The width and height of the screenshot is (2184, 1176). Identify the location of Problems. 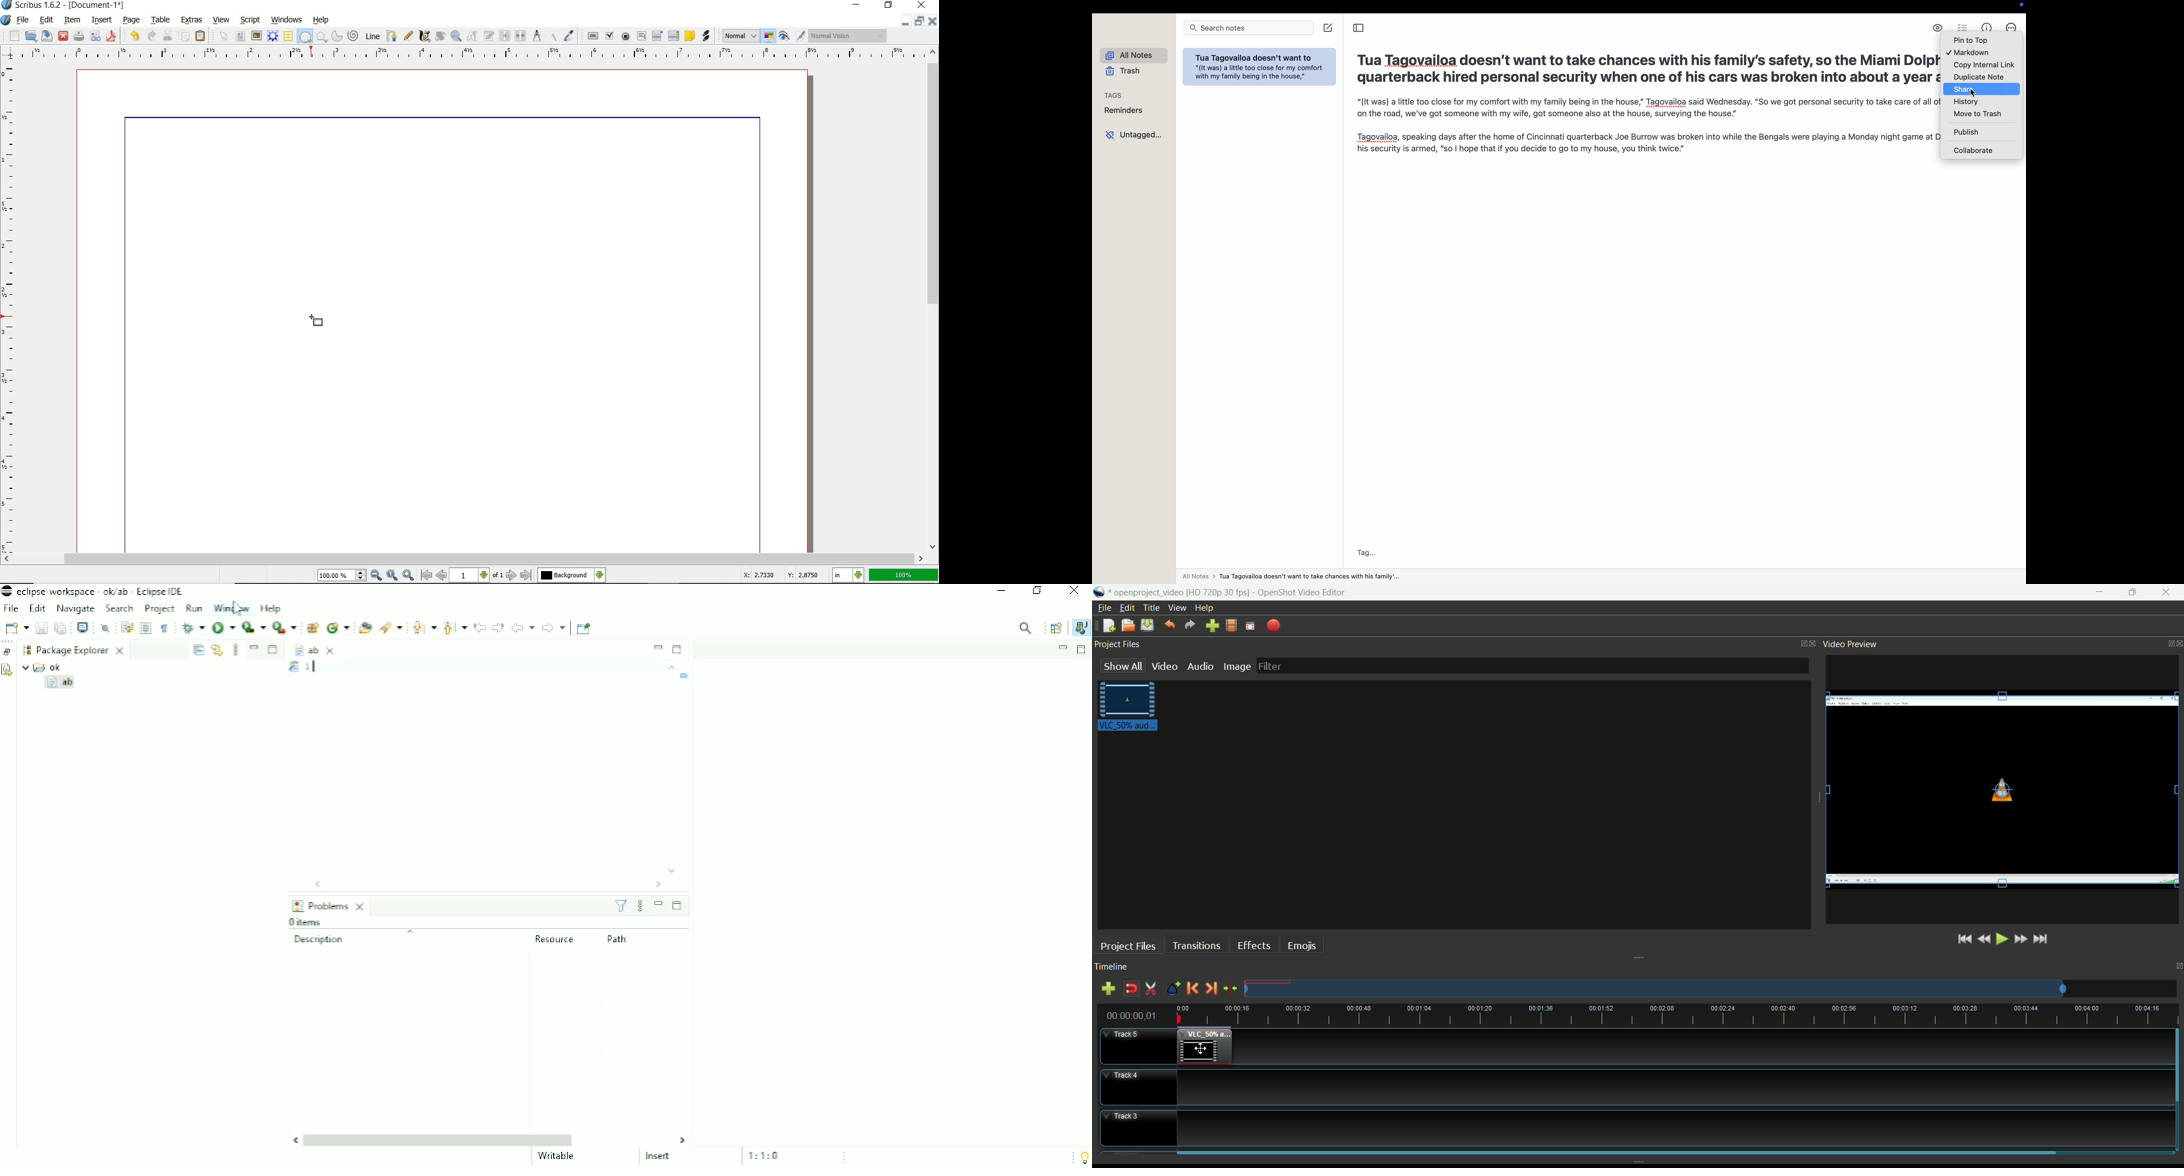
(331, 905).